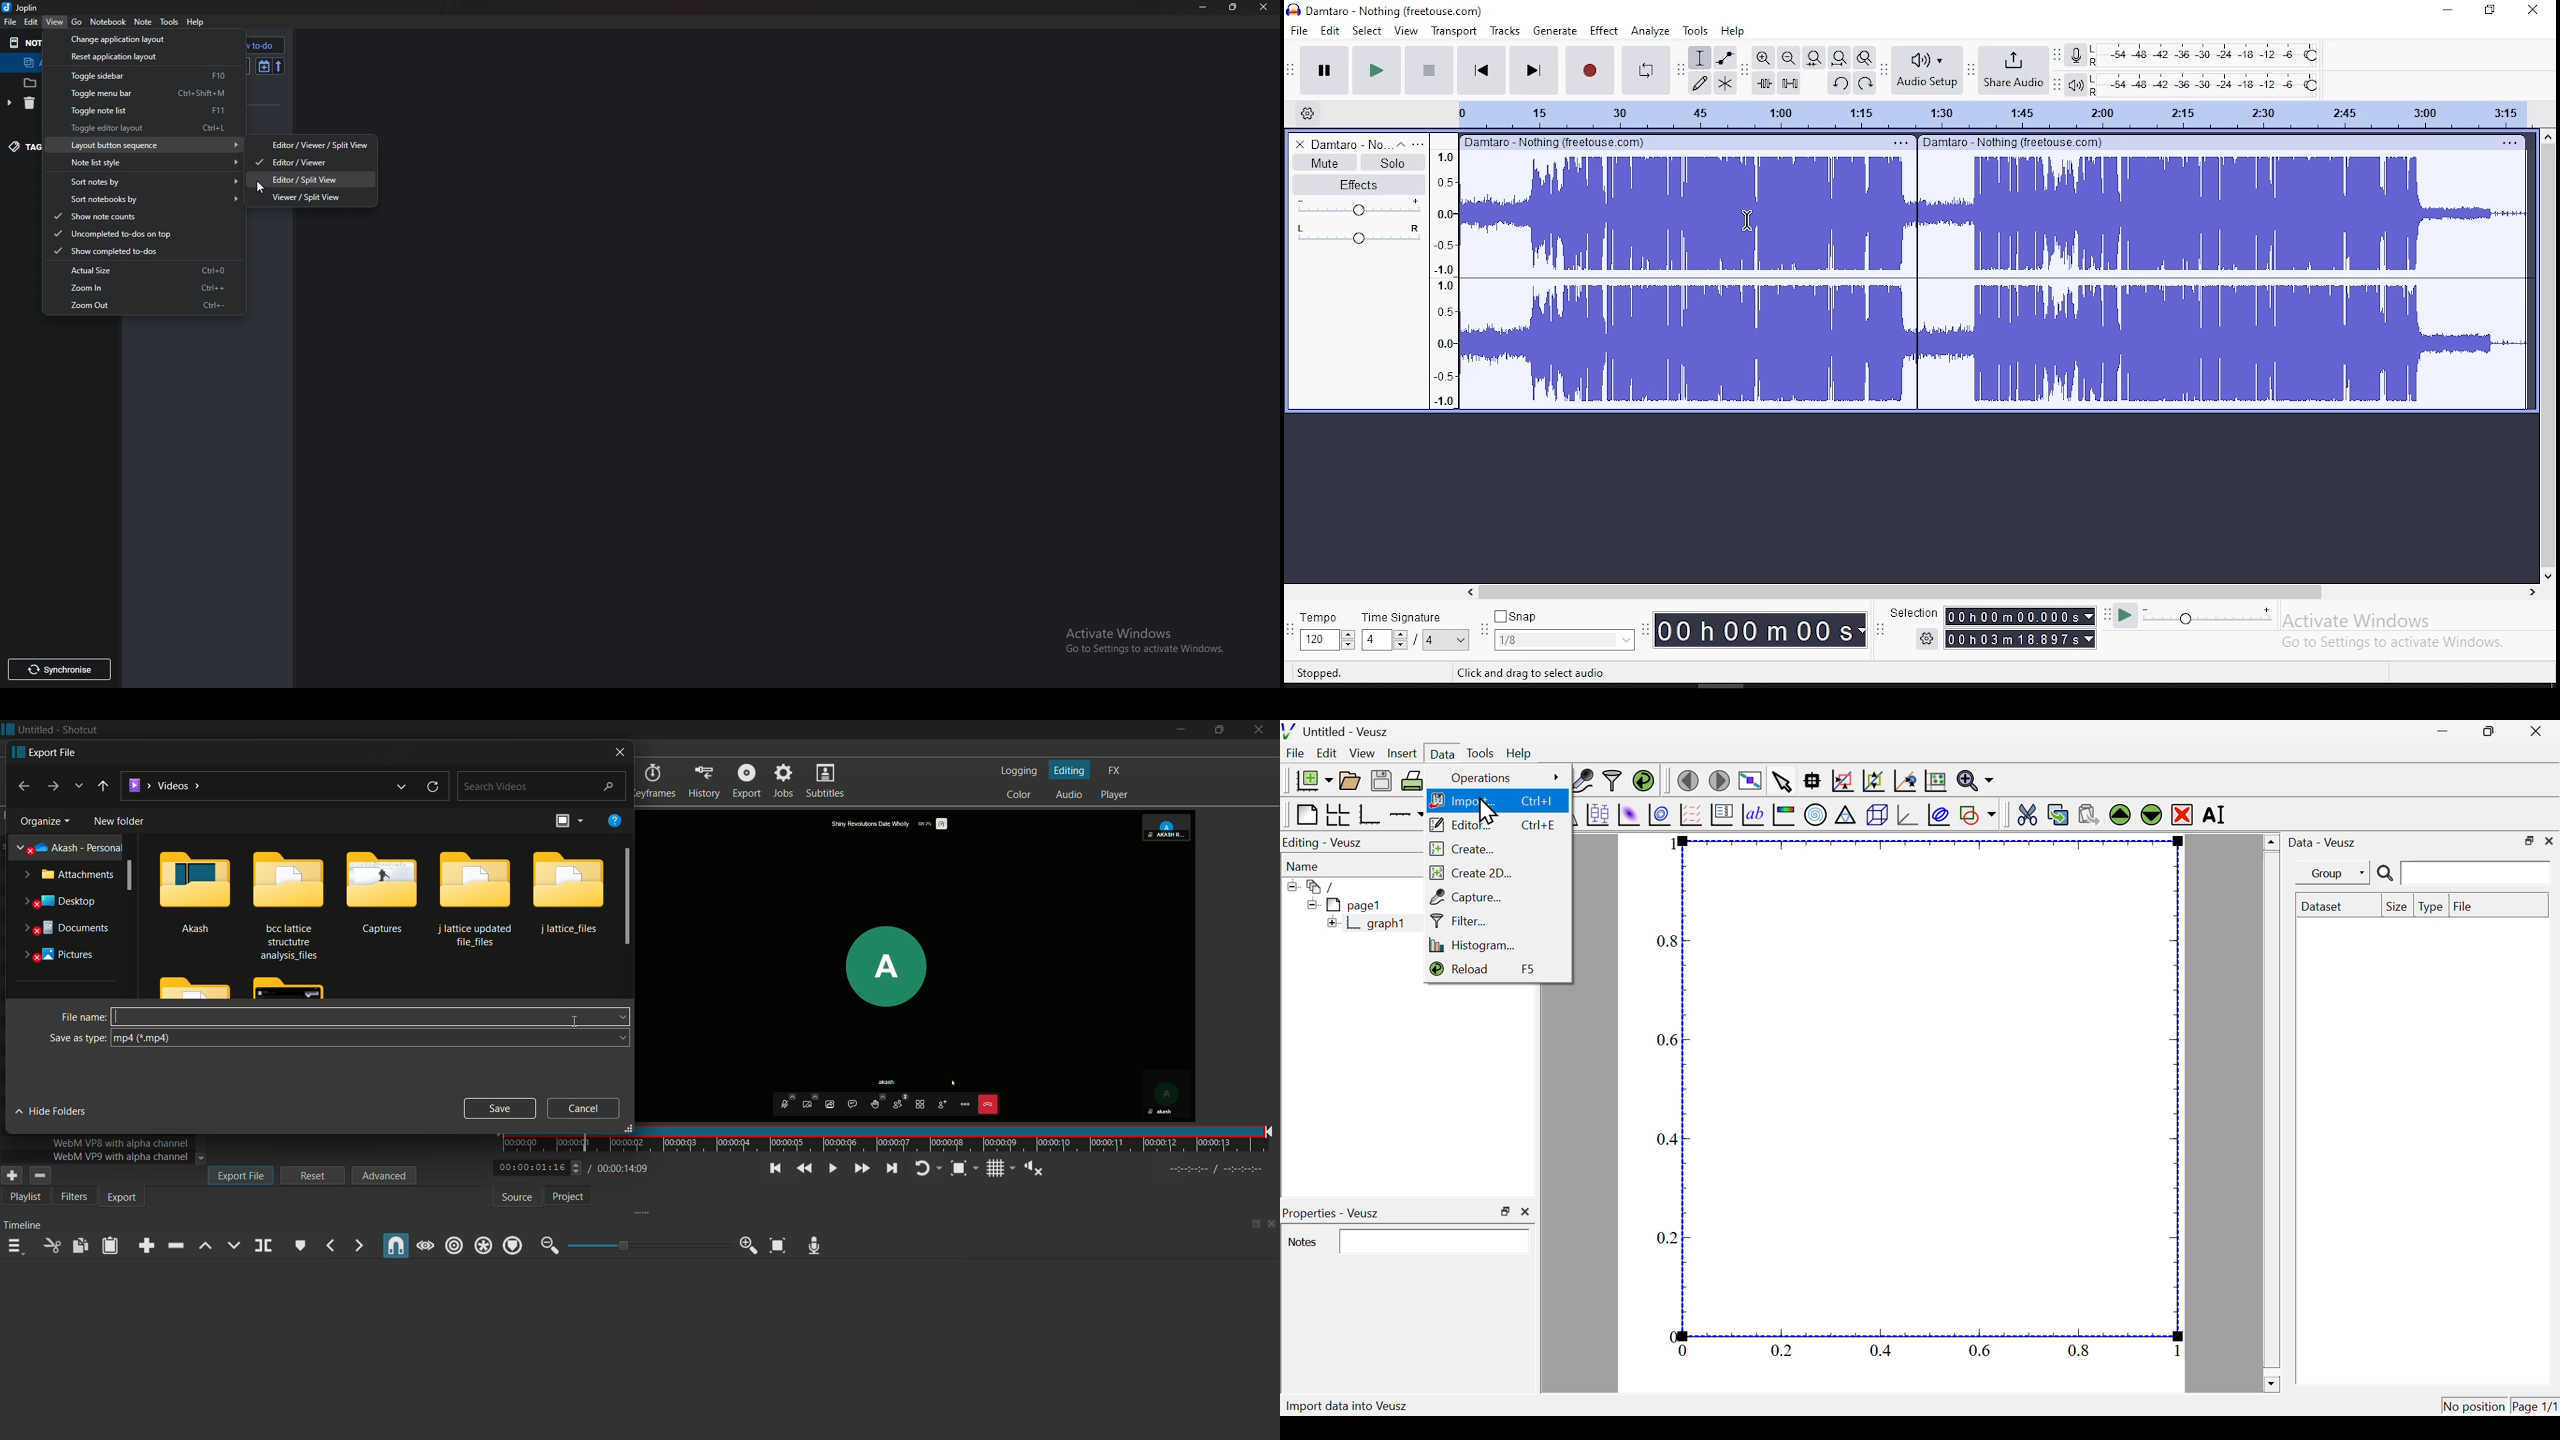 This screenshot has height=1456, width=2576. Describe the element at coordinates (143, 271) in the screenshot. I see `actual size` at that location.